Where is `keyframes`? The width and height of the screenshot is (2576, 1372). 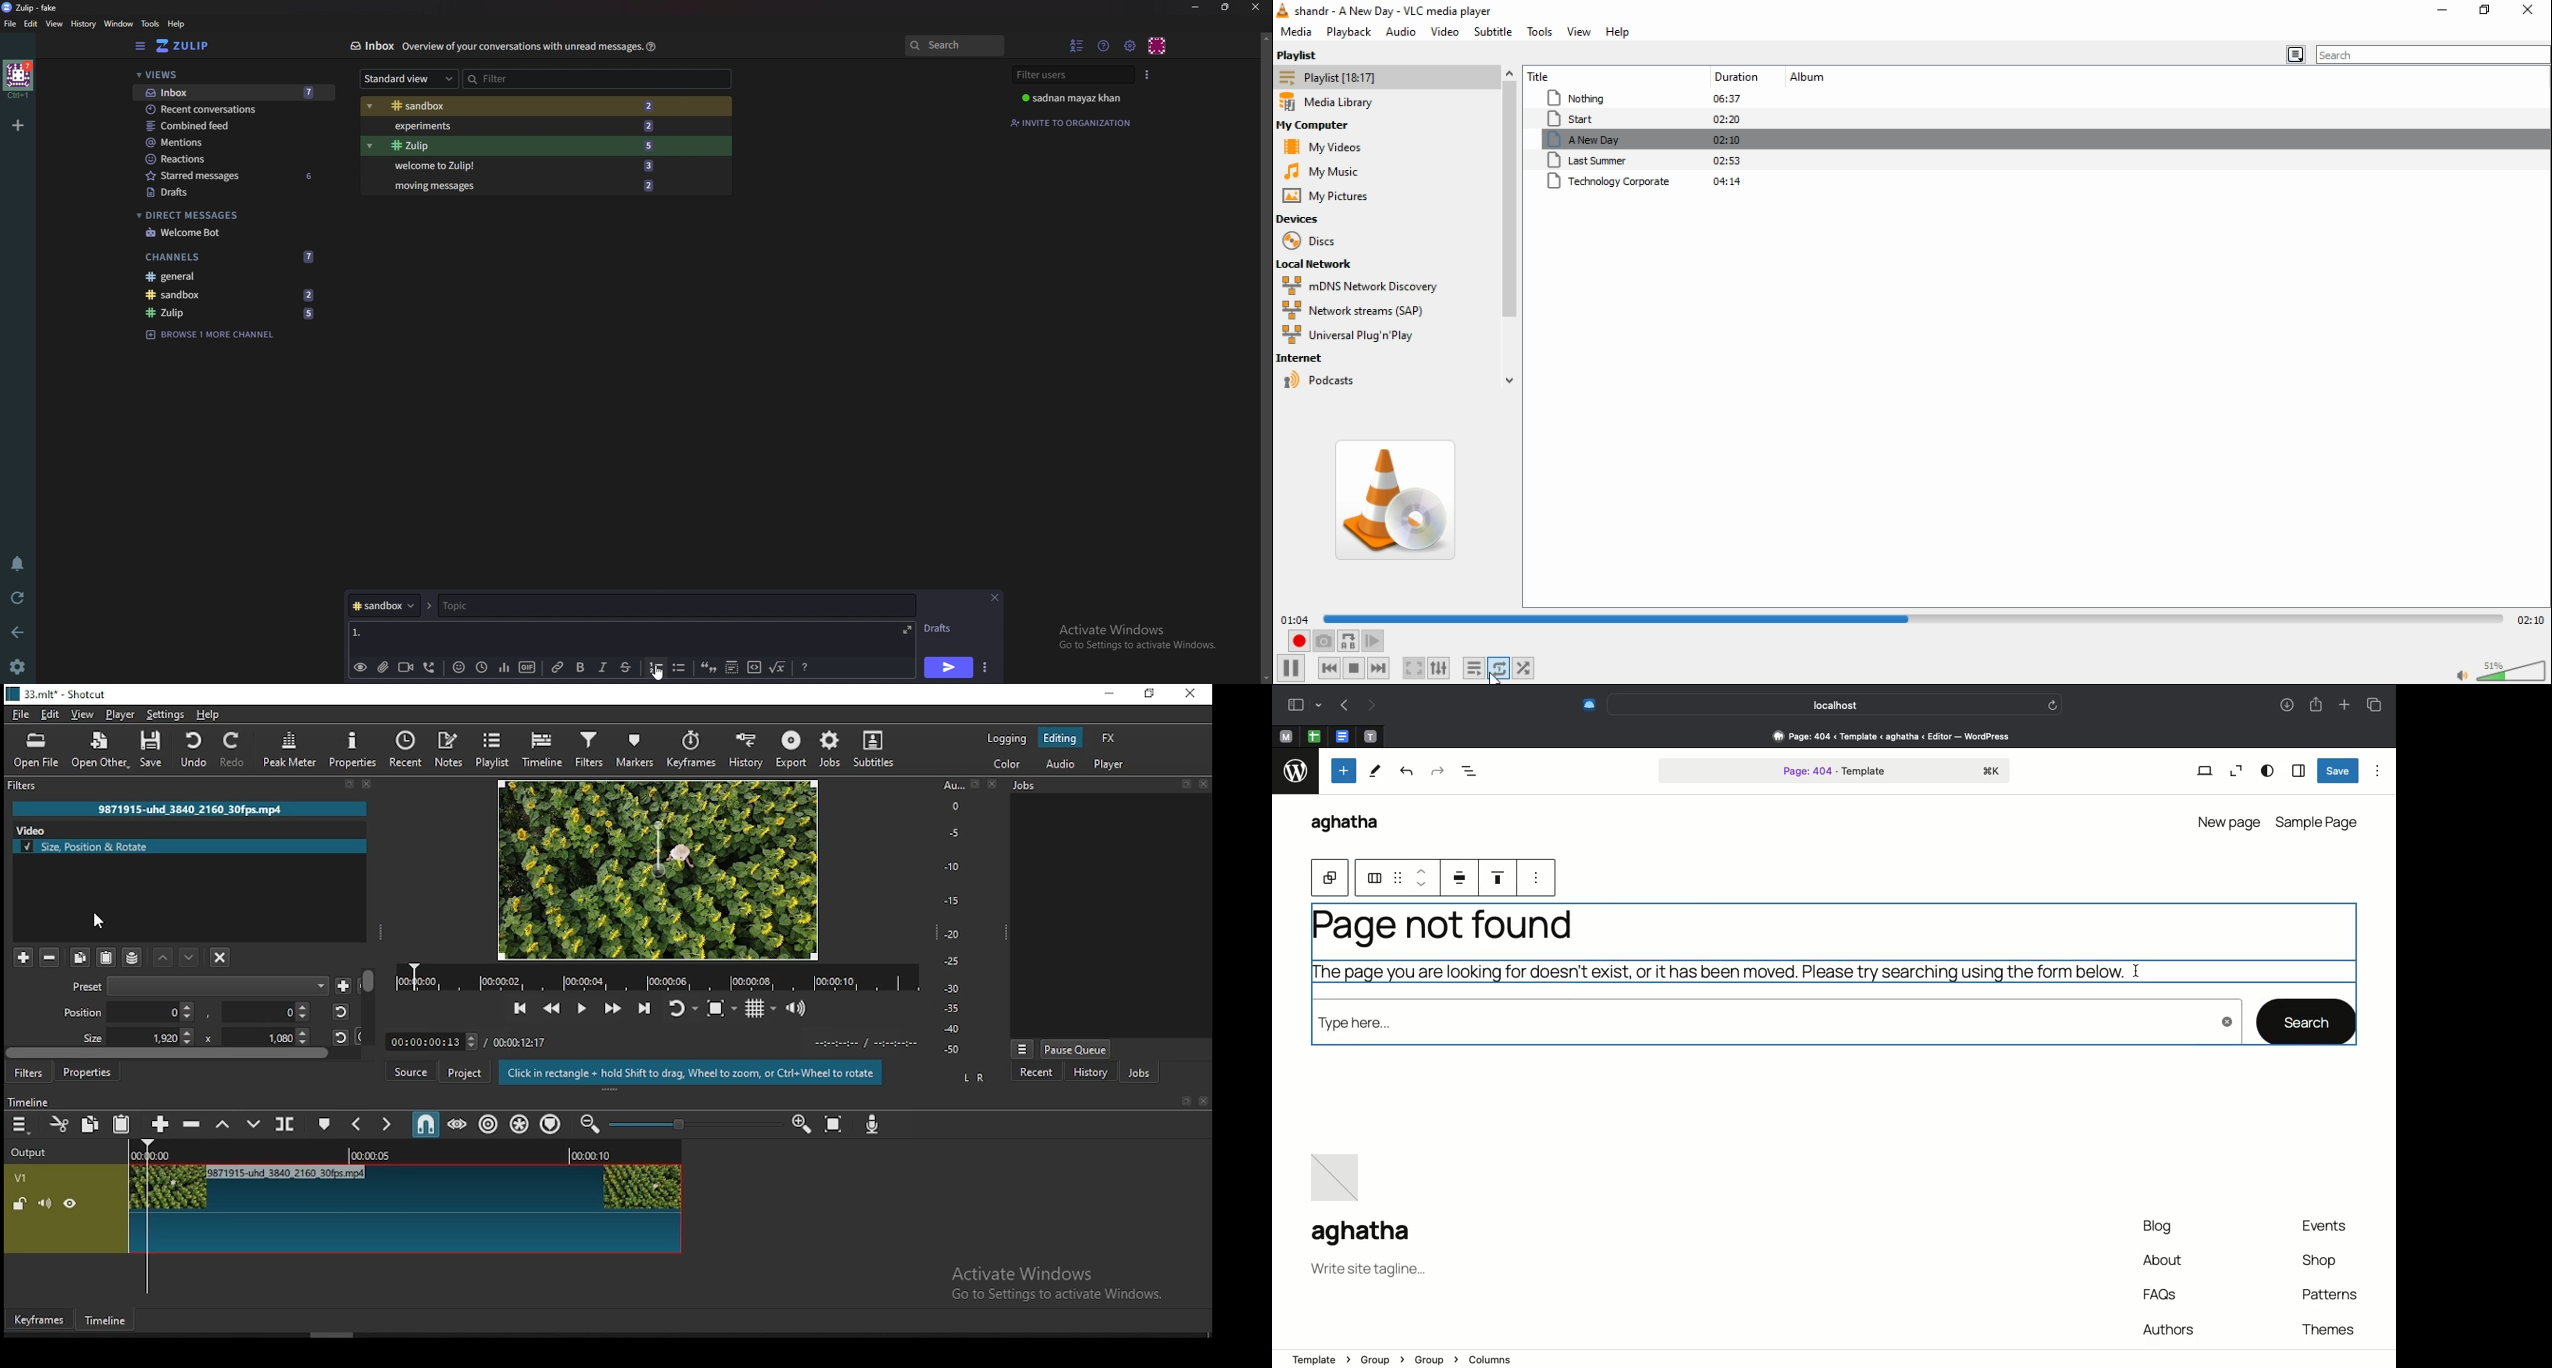
keyframes is located at coordinates (691, 749).